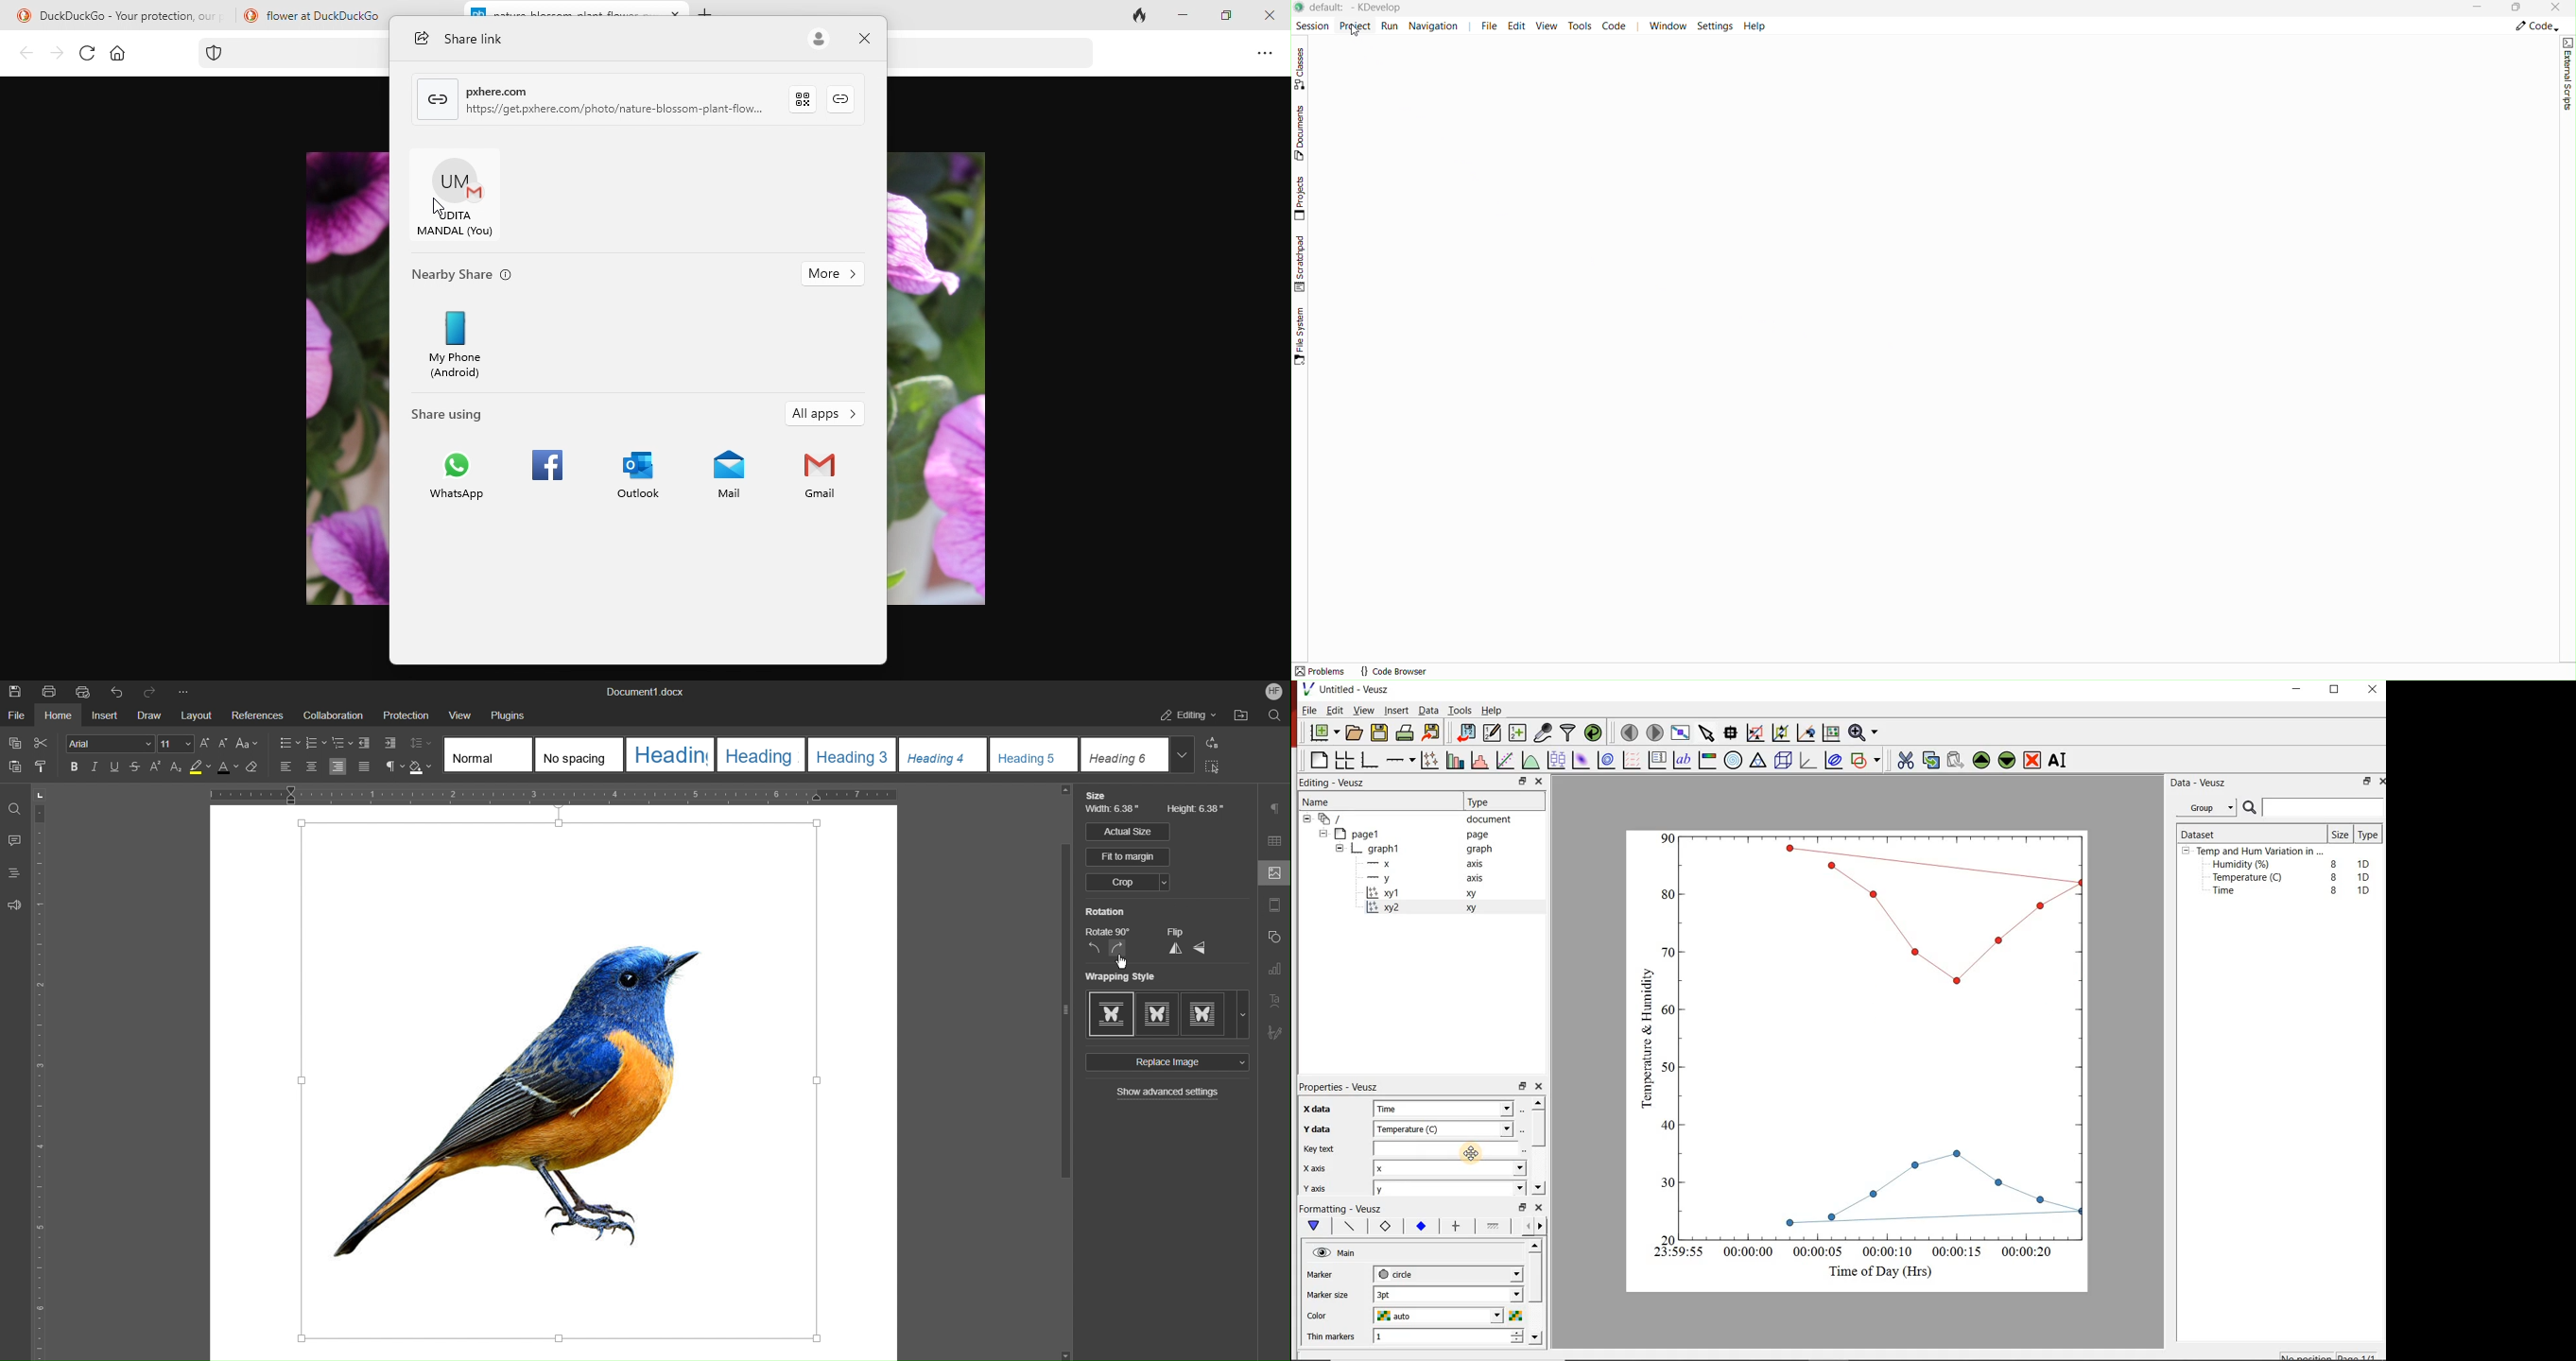 Image resolution: width=2576 pixels, height=1372 pixels. I want to click on edit text, so click(1520, 1150).